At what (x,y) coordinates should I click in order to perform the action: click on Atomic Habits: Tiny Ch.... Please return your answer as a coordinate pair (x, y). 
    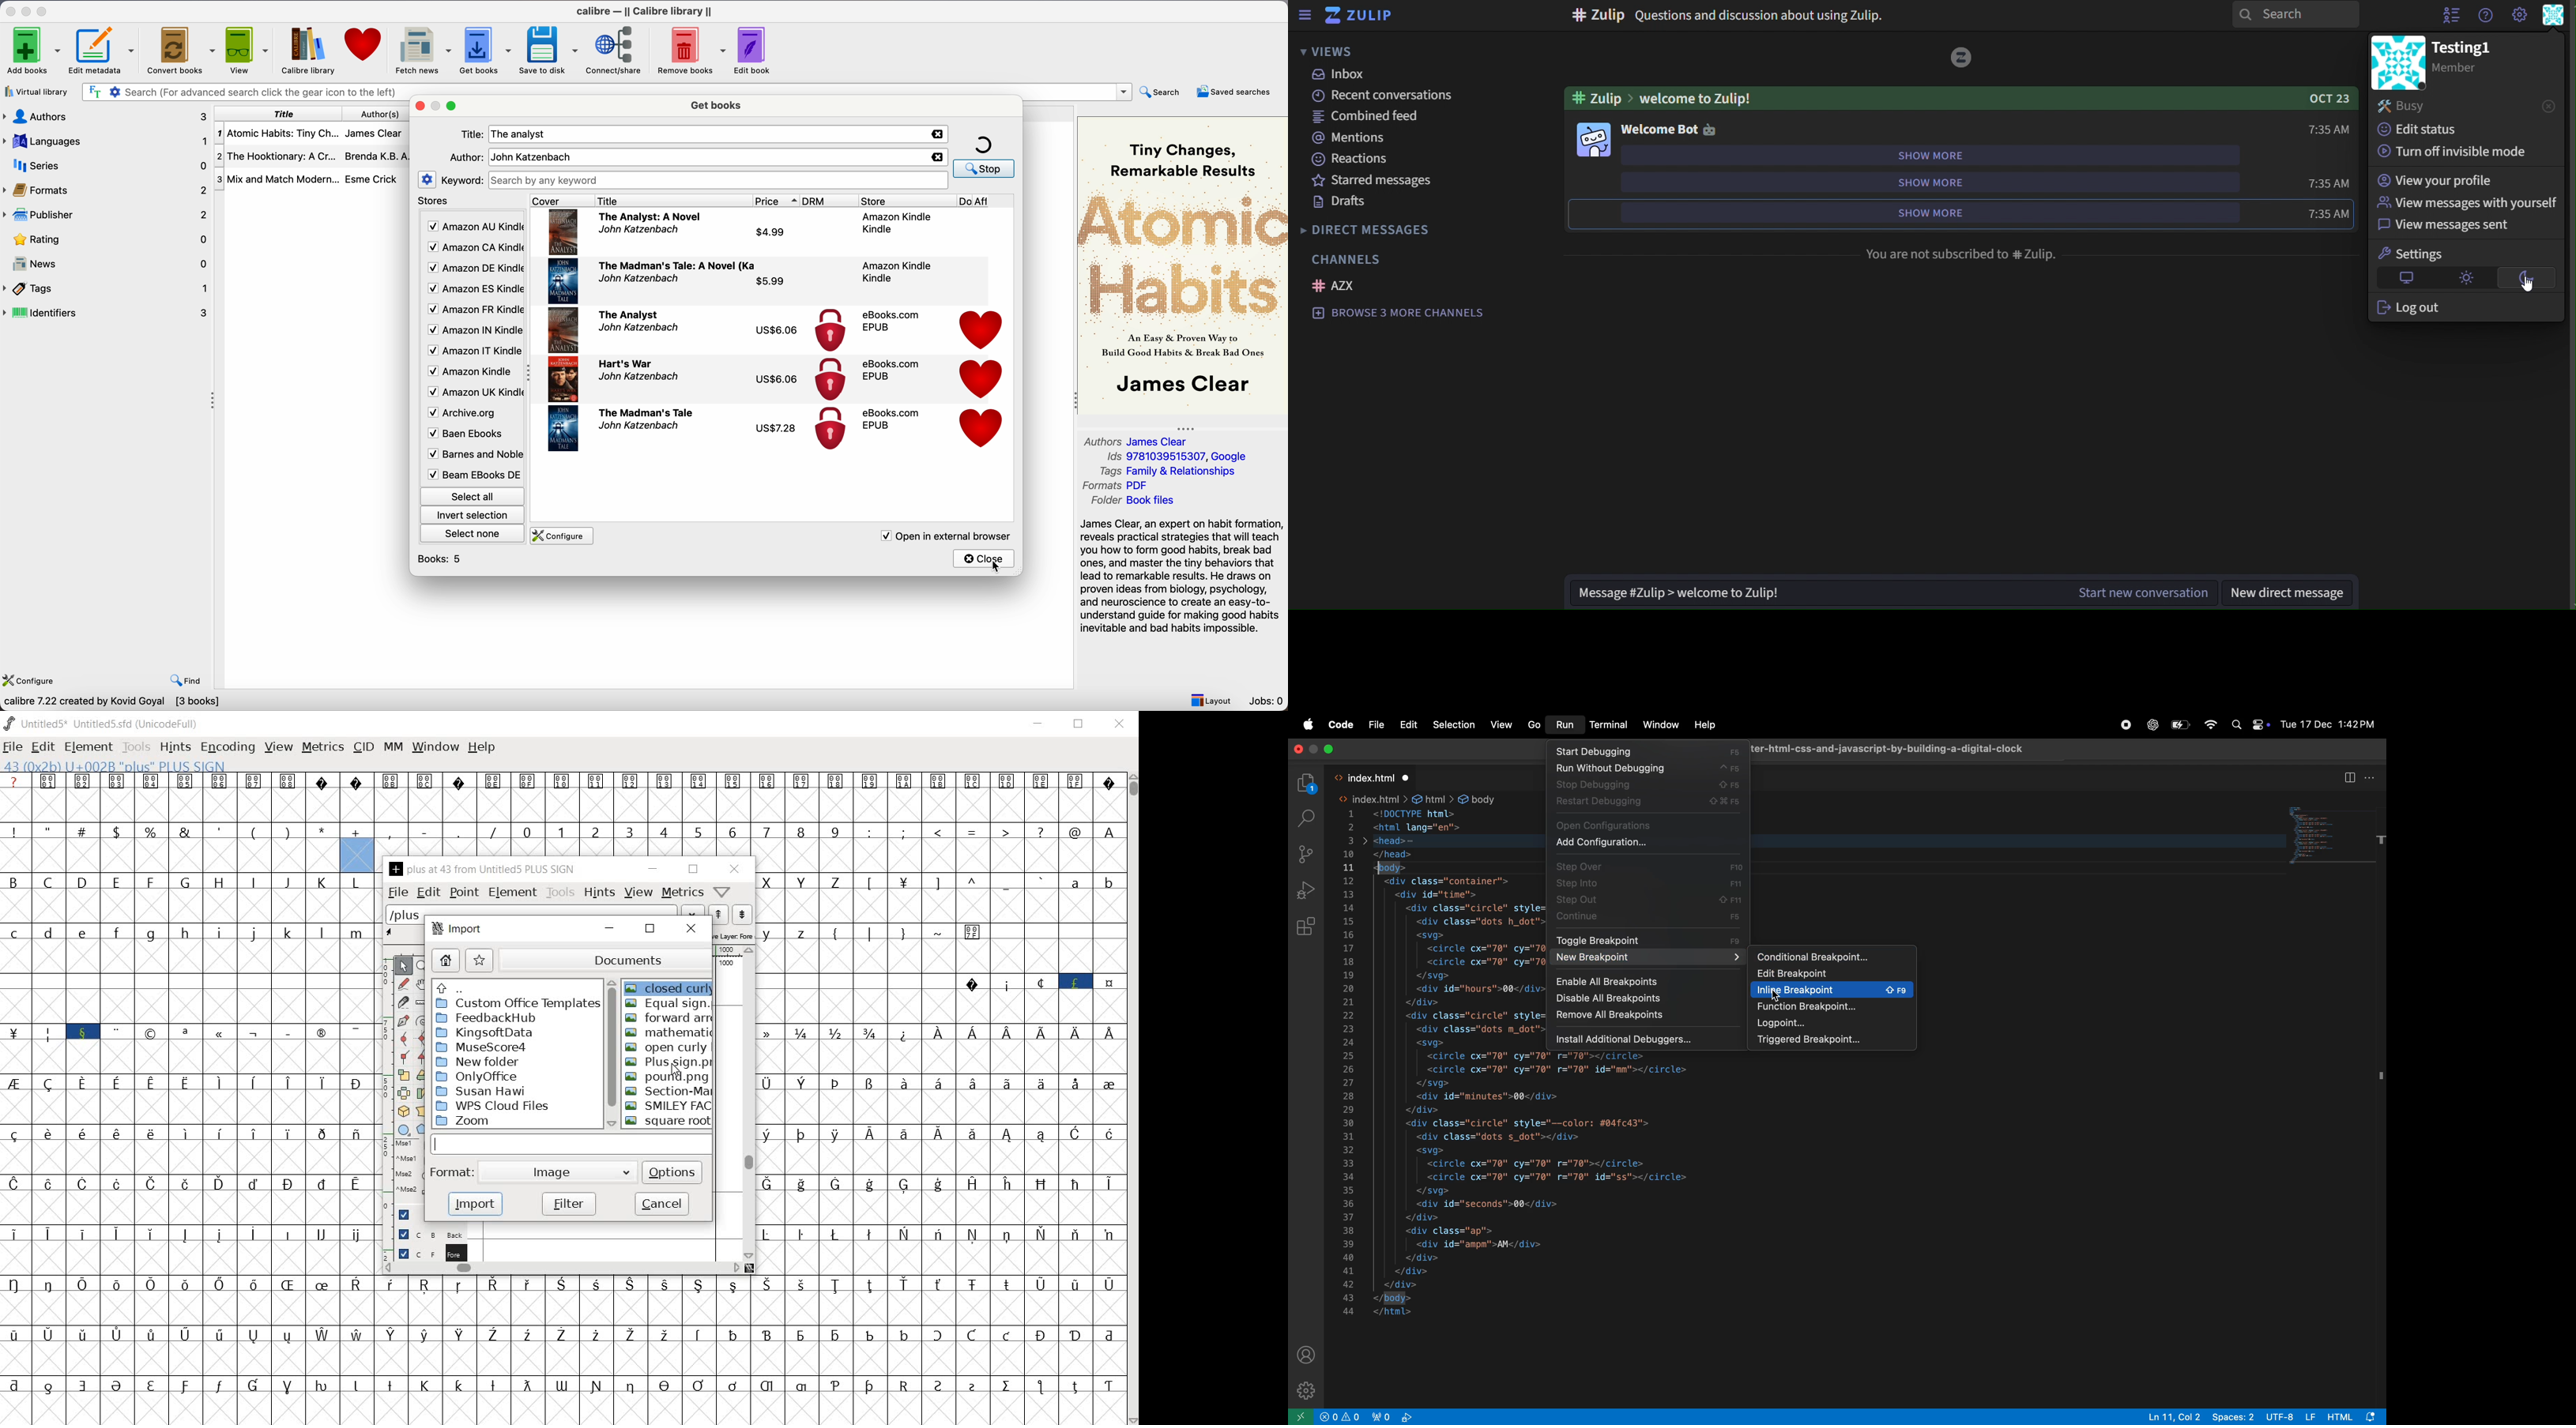
    Looking at the image, I should click on (280, 134).